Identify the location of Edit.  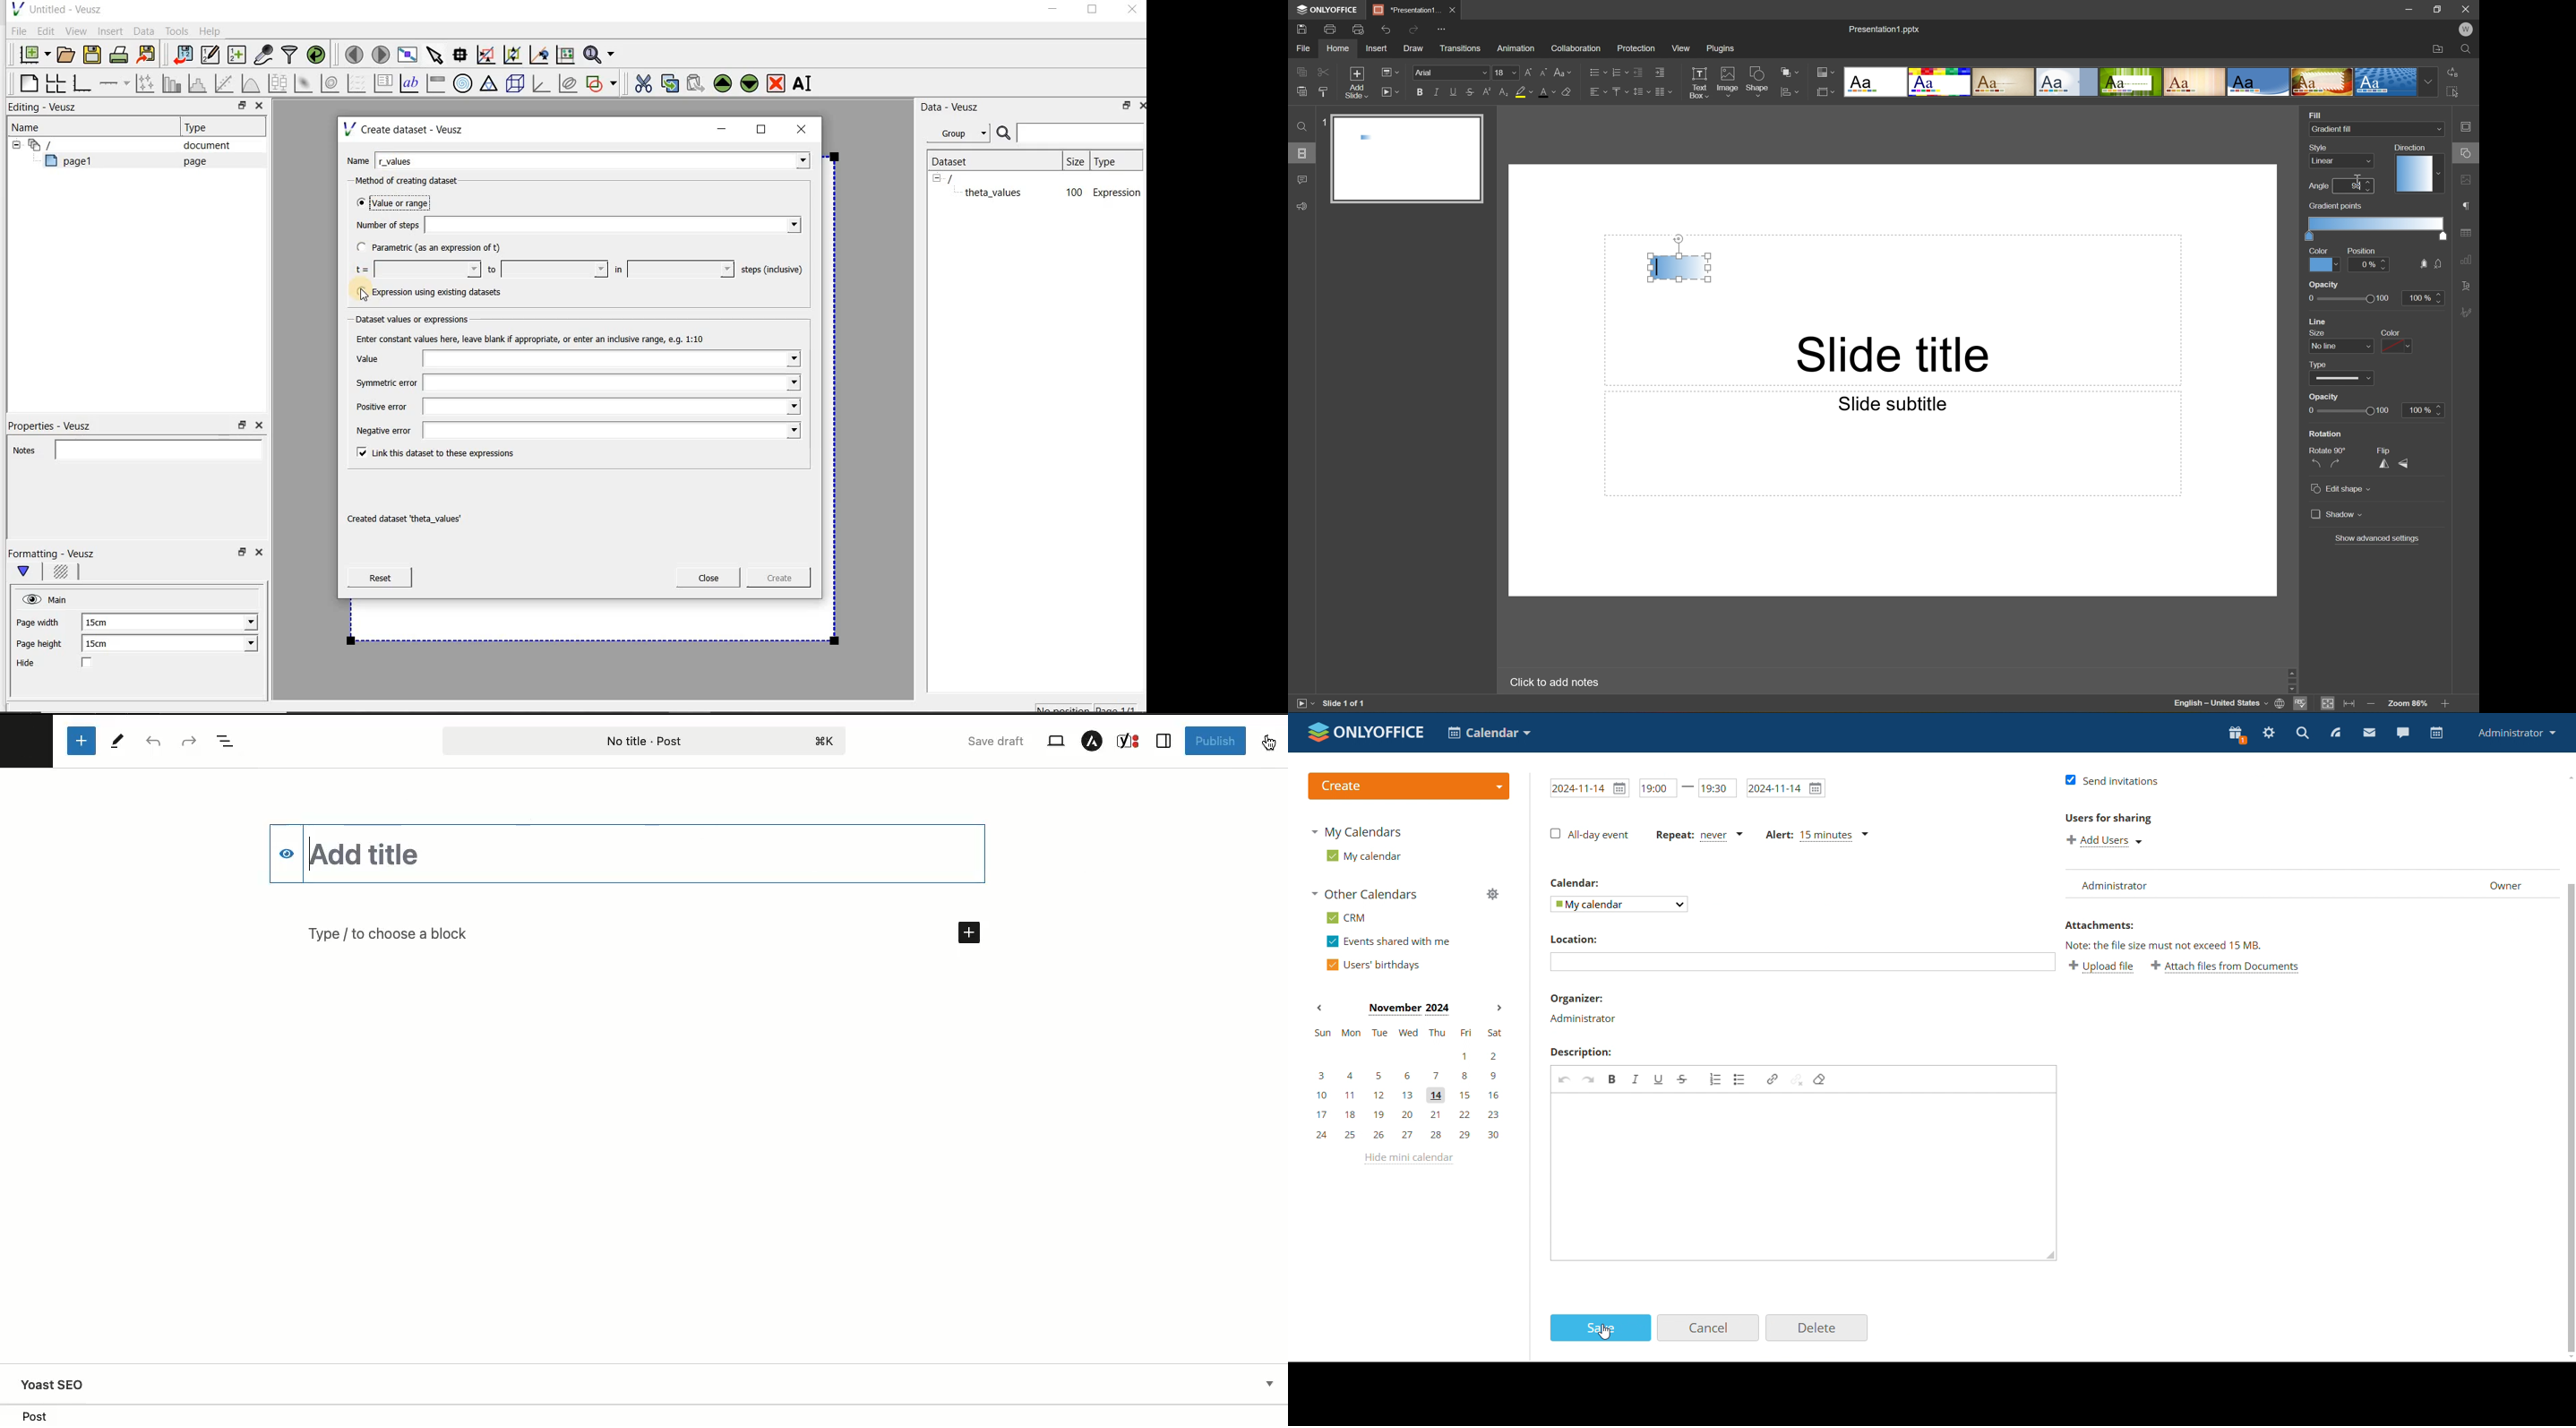
(45, 31).